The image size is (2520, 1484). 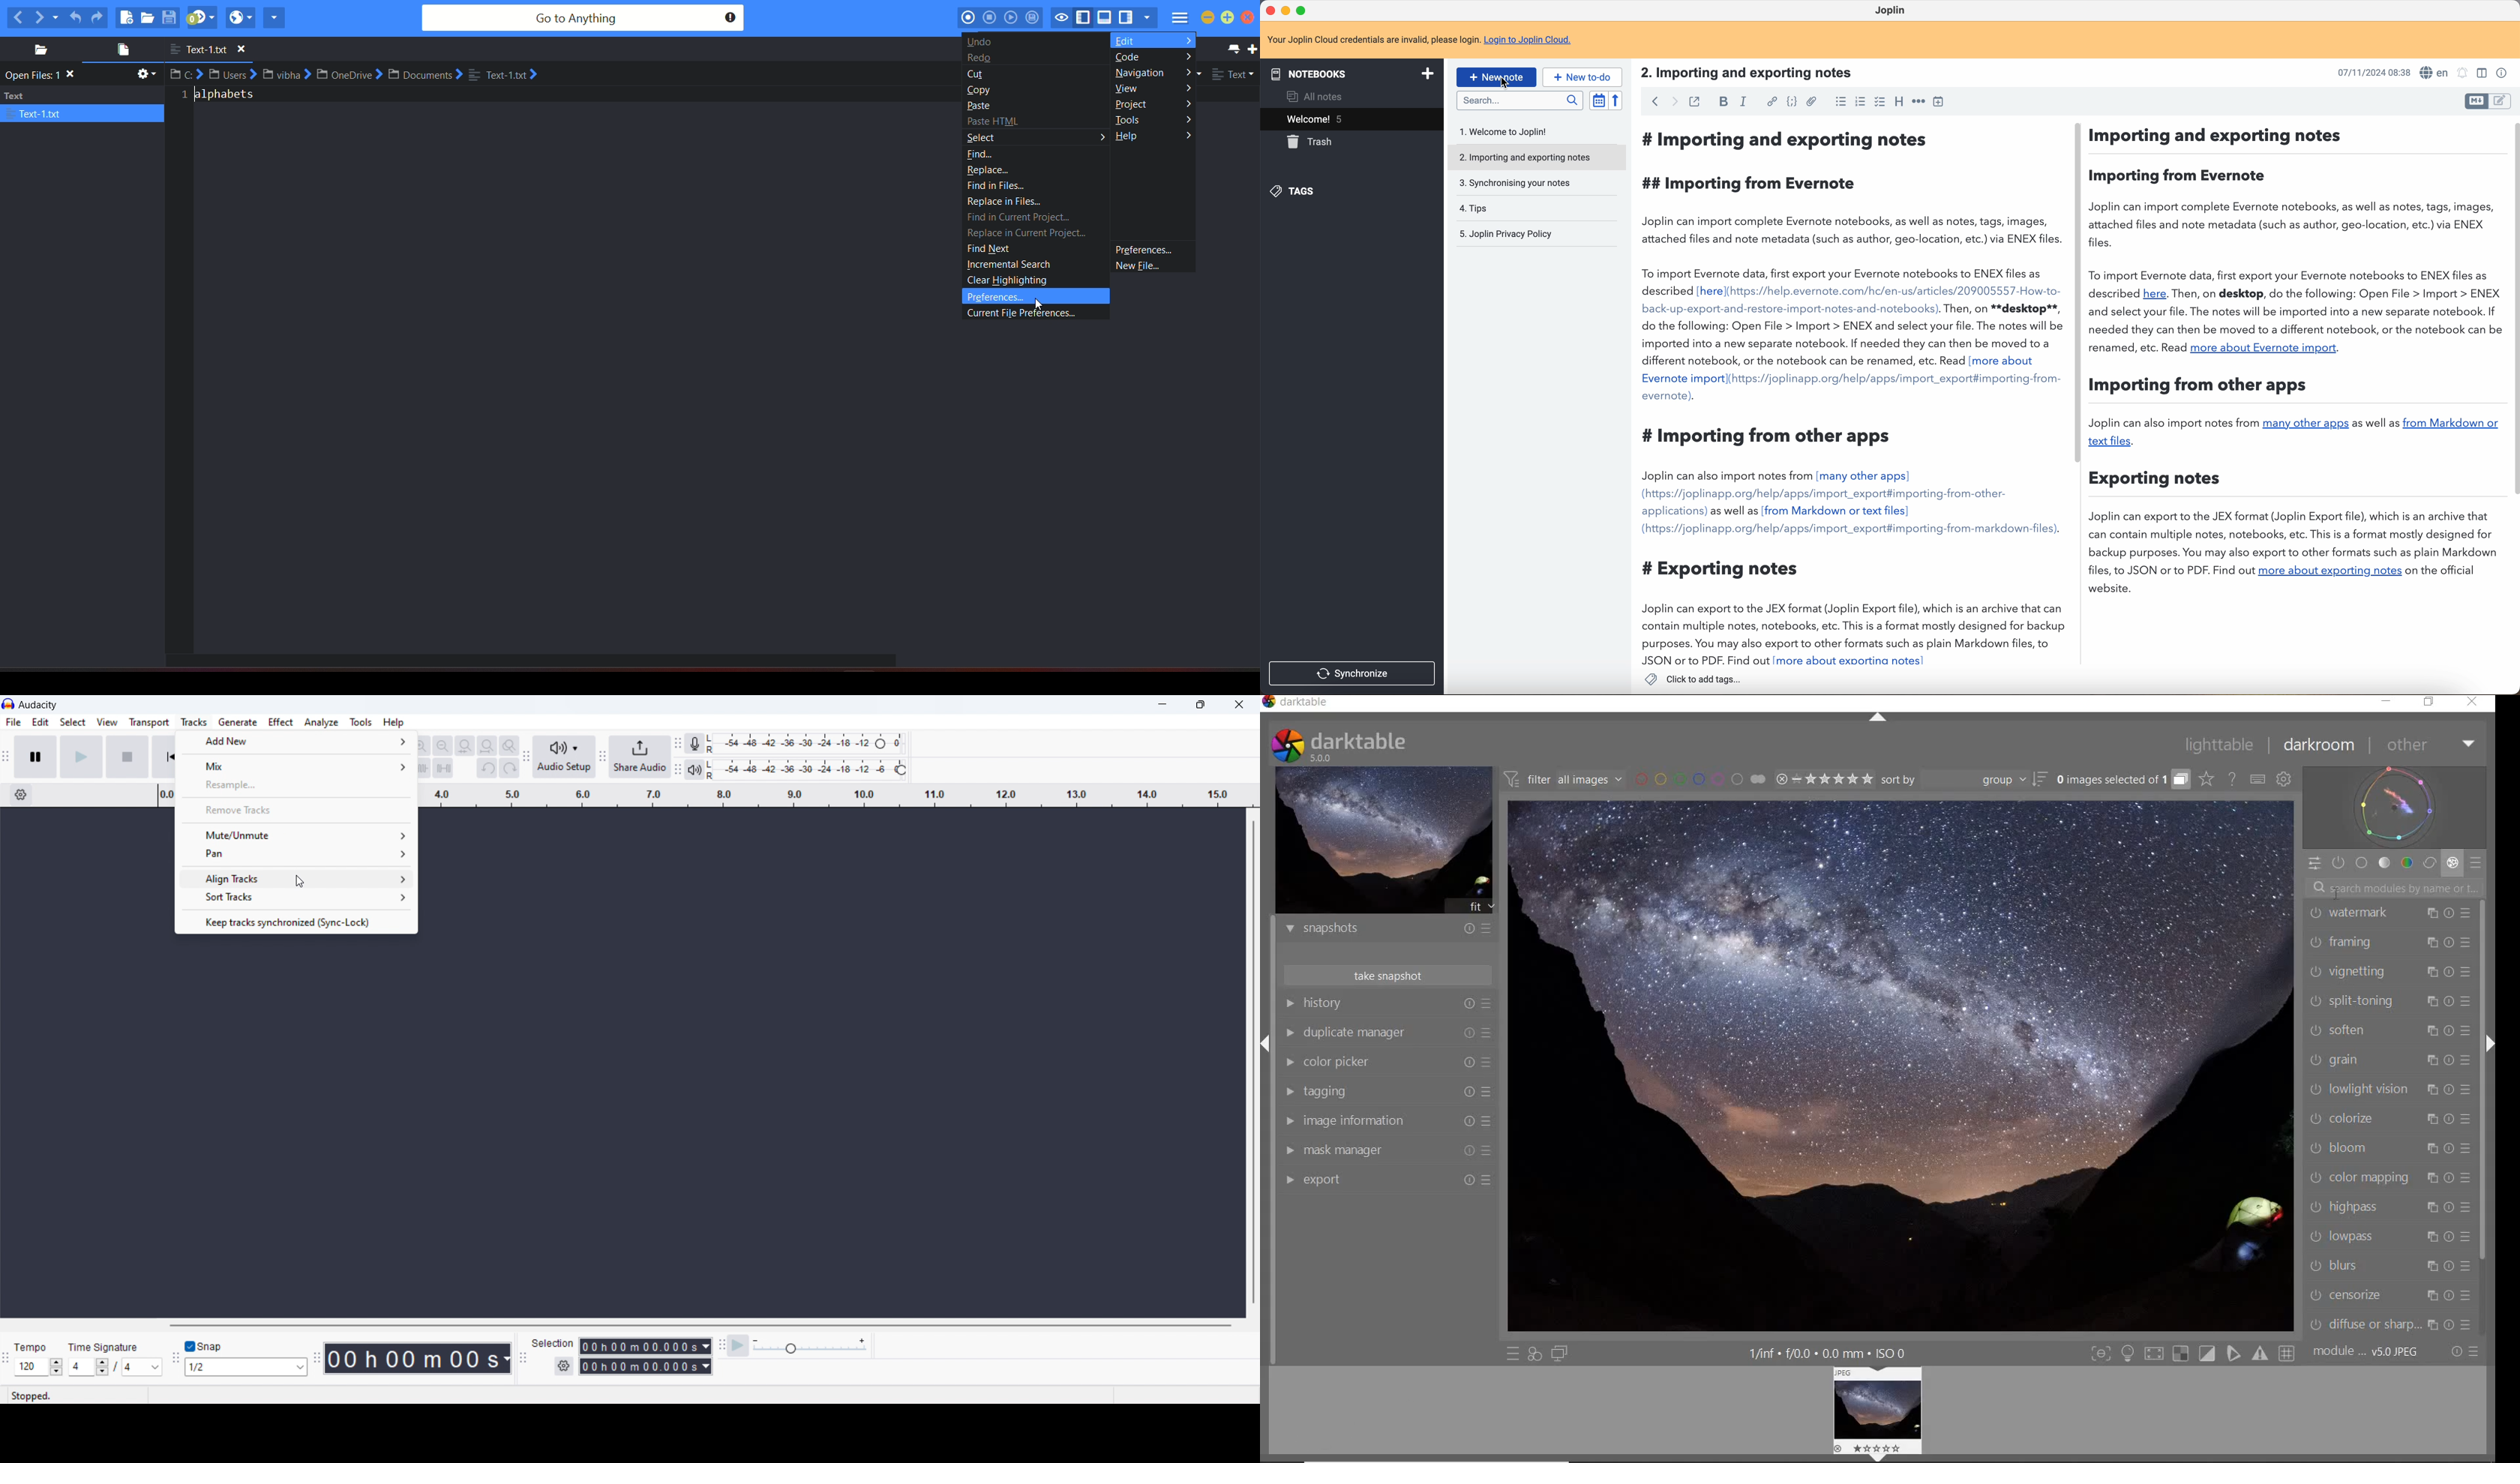 I want to click on EXPAND/COLLAPSE, so click(x=1878, y=718).